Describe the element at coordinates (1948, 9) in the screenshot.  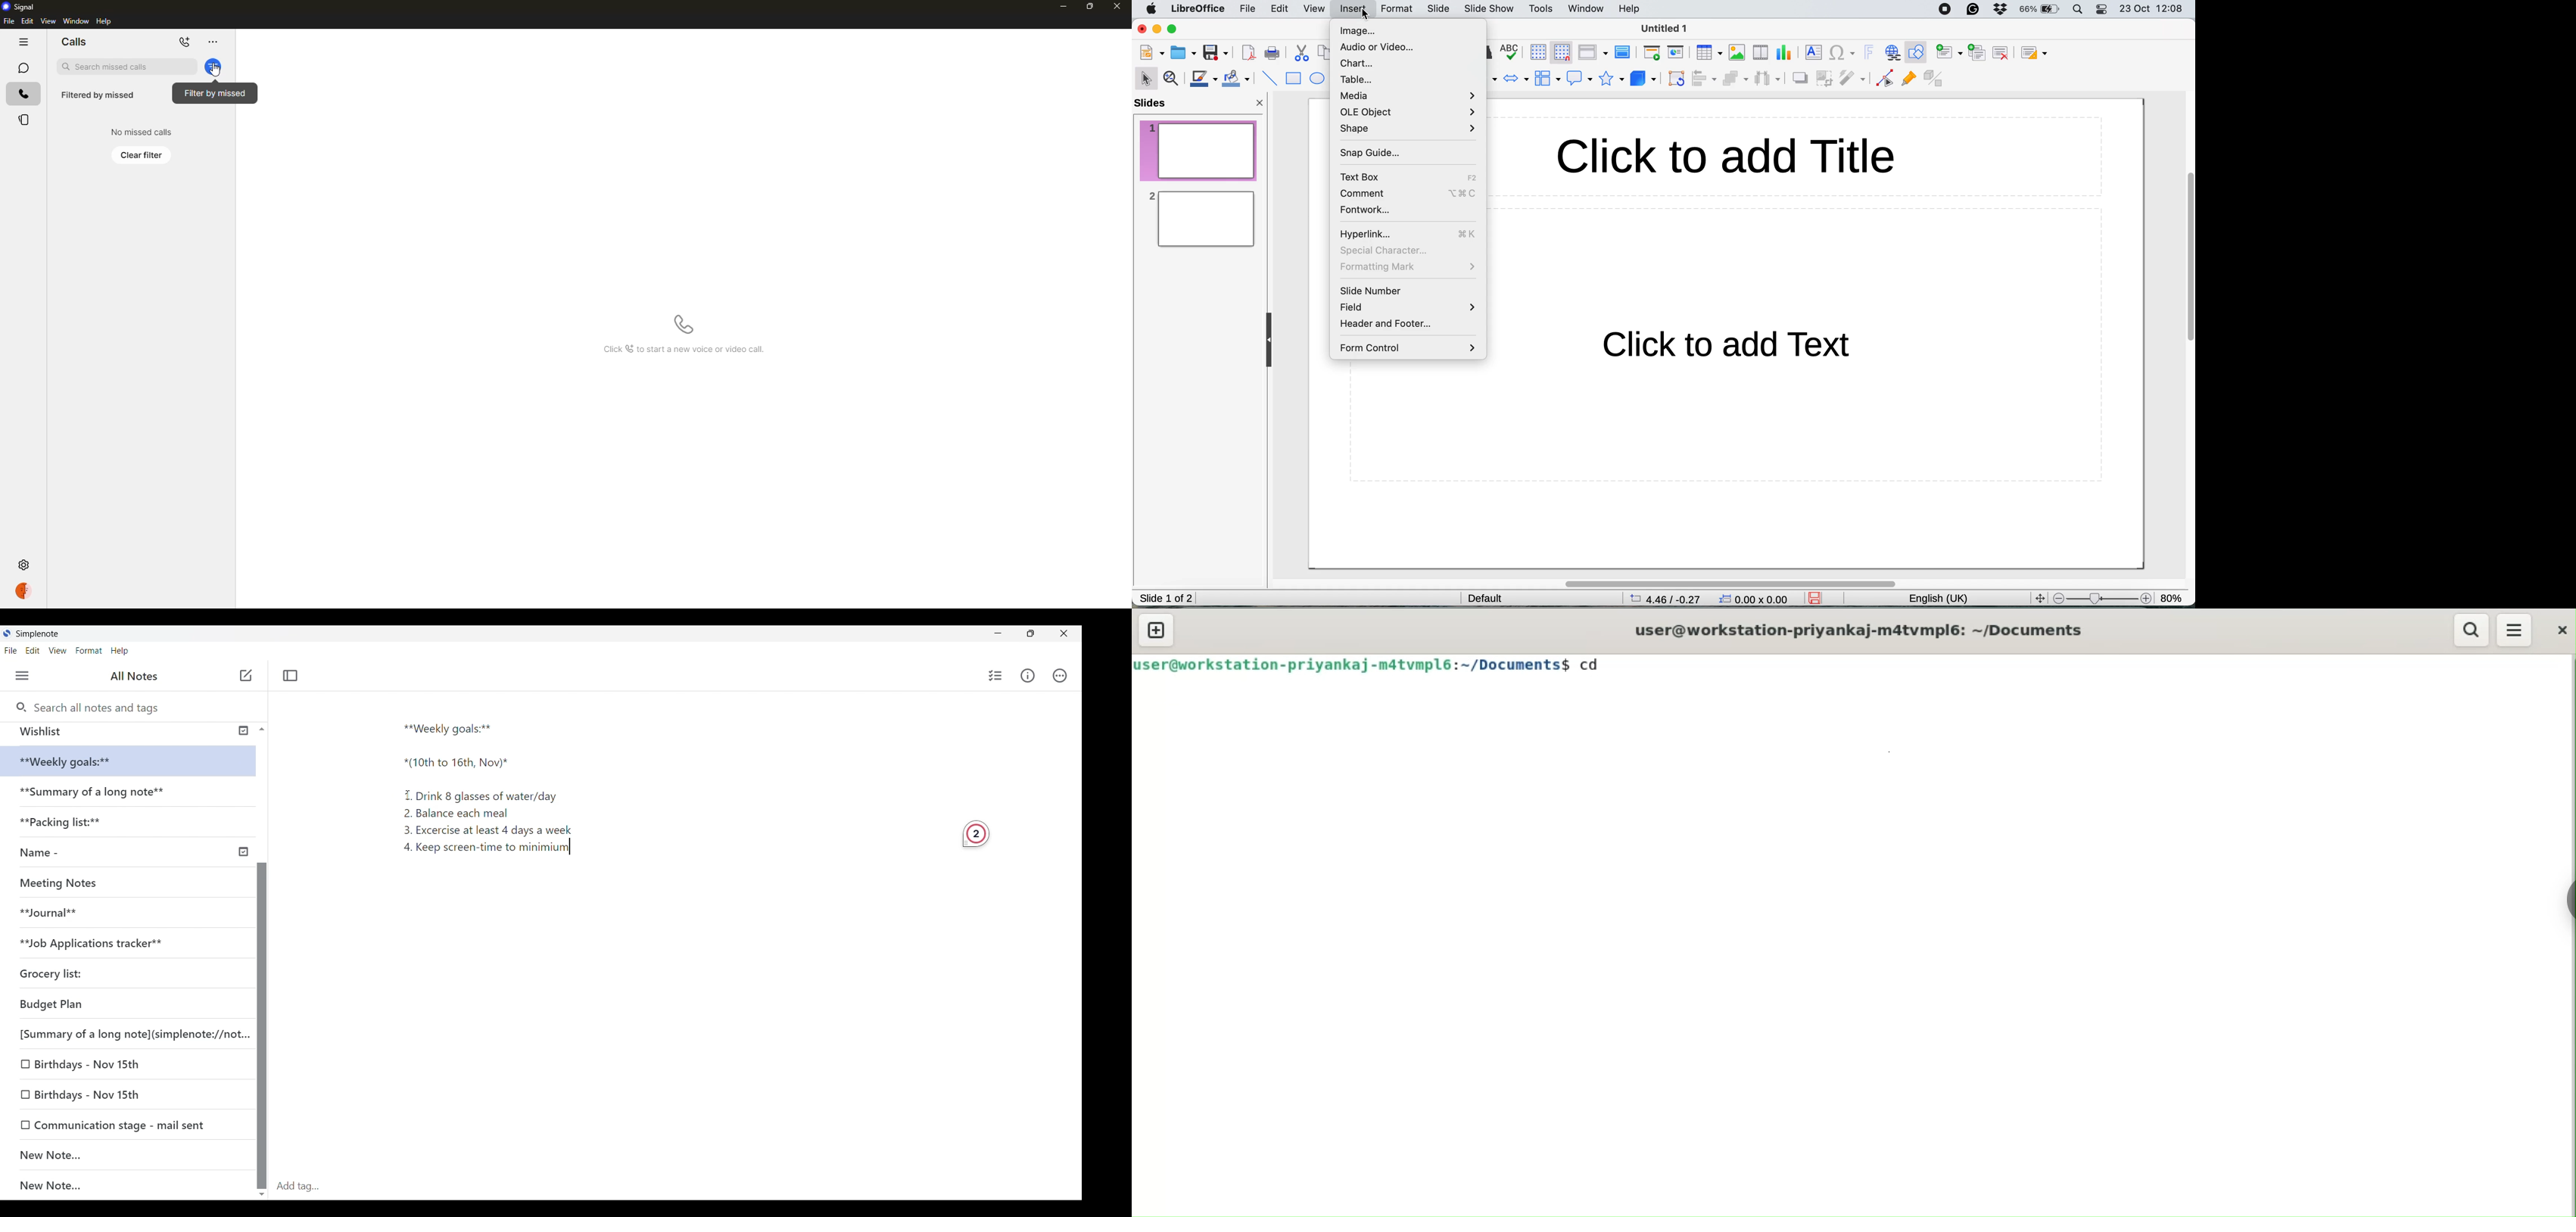
I see `screen recorder` at that location.